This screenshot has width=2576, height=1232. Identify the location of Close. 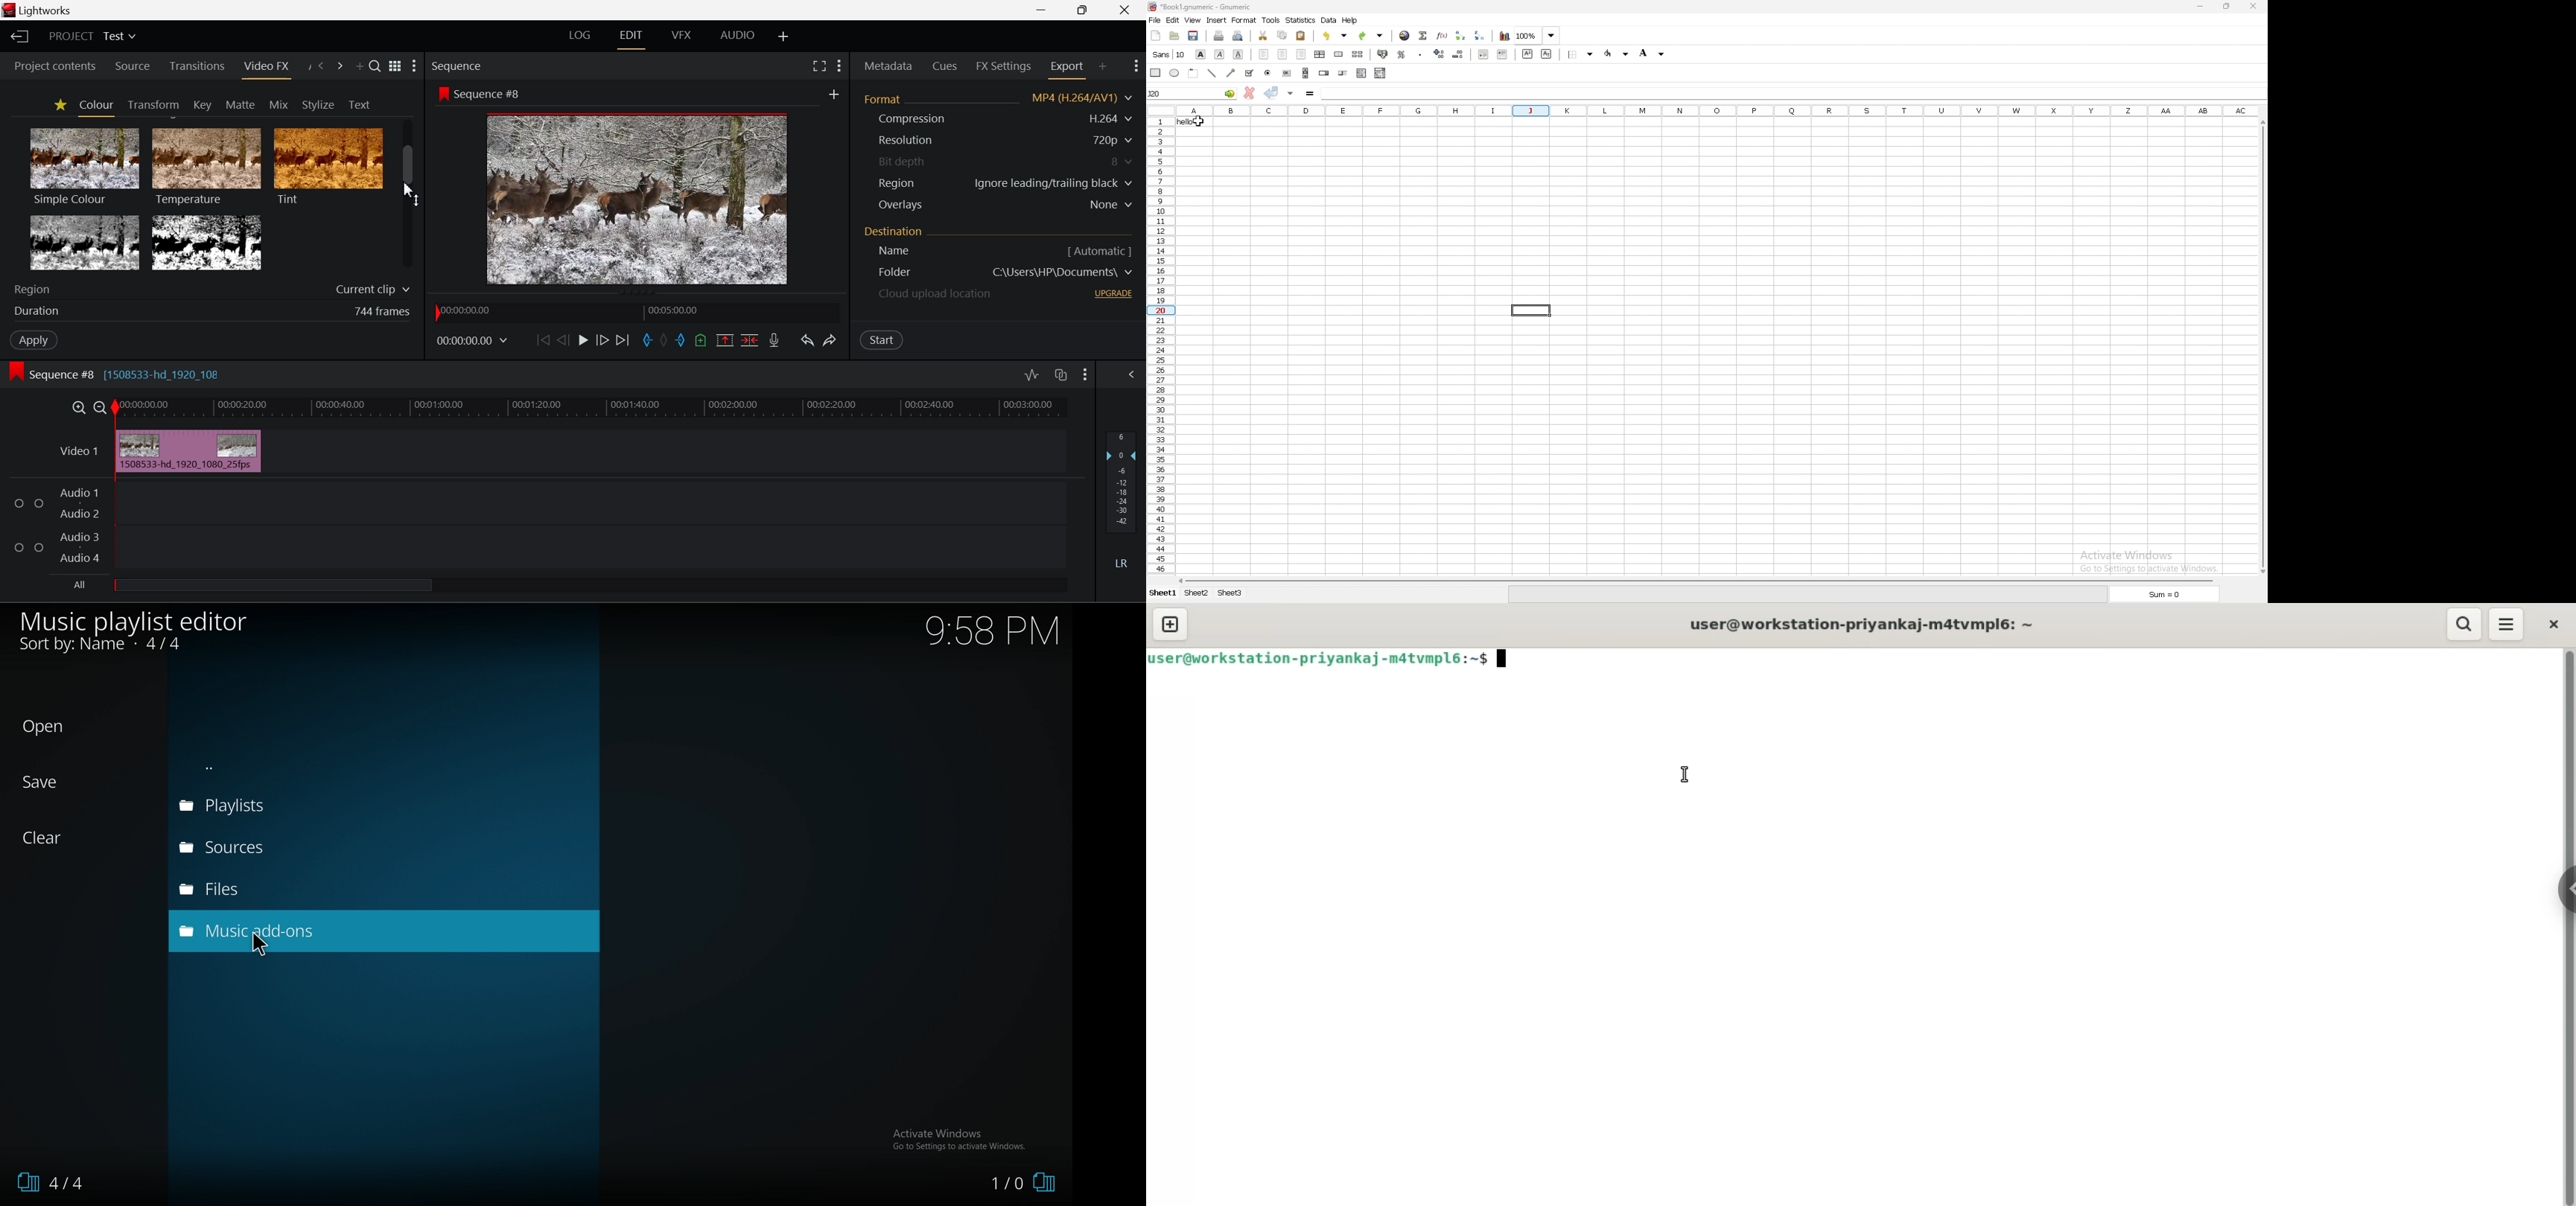
(1125, 9).